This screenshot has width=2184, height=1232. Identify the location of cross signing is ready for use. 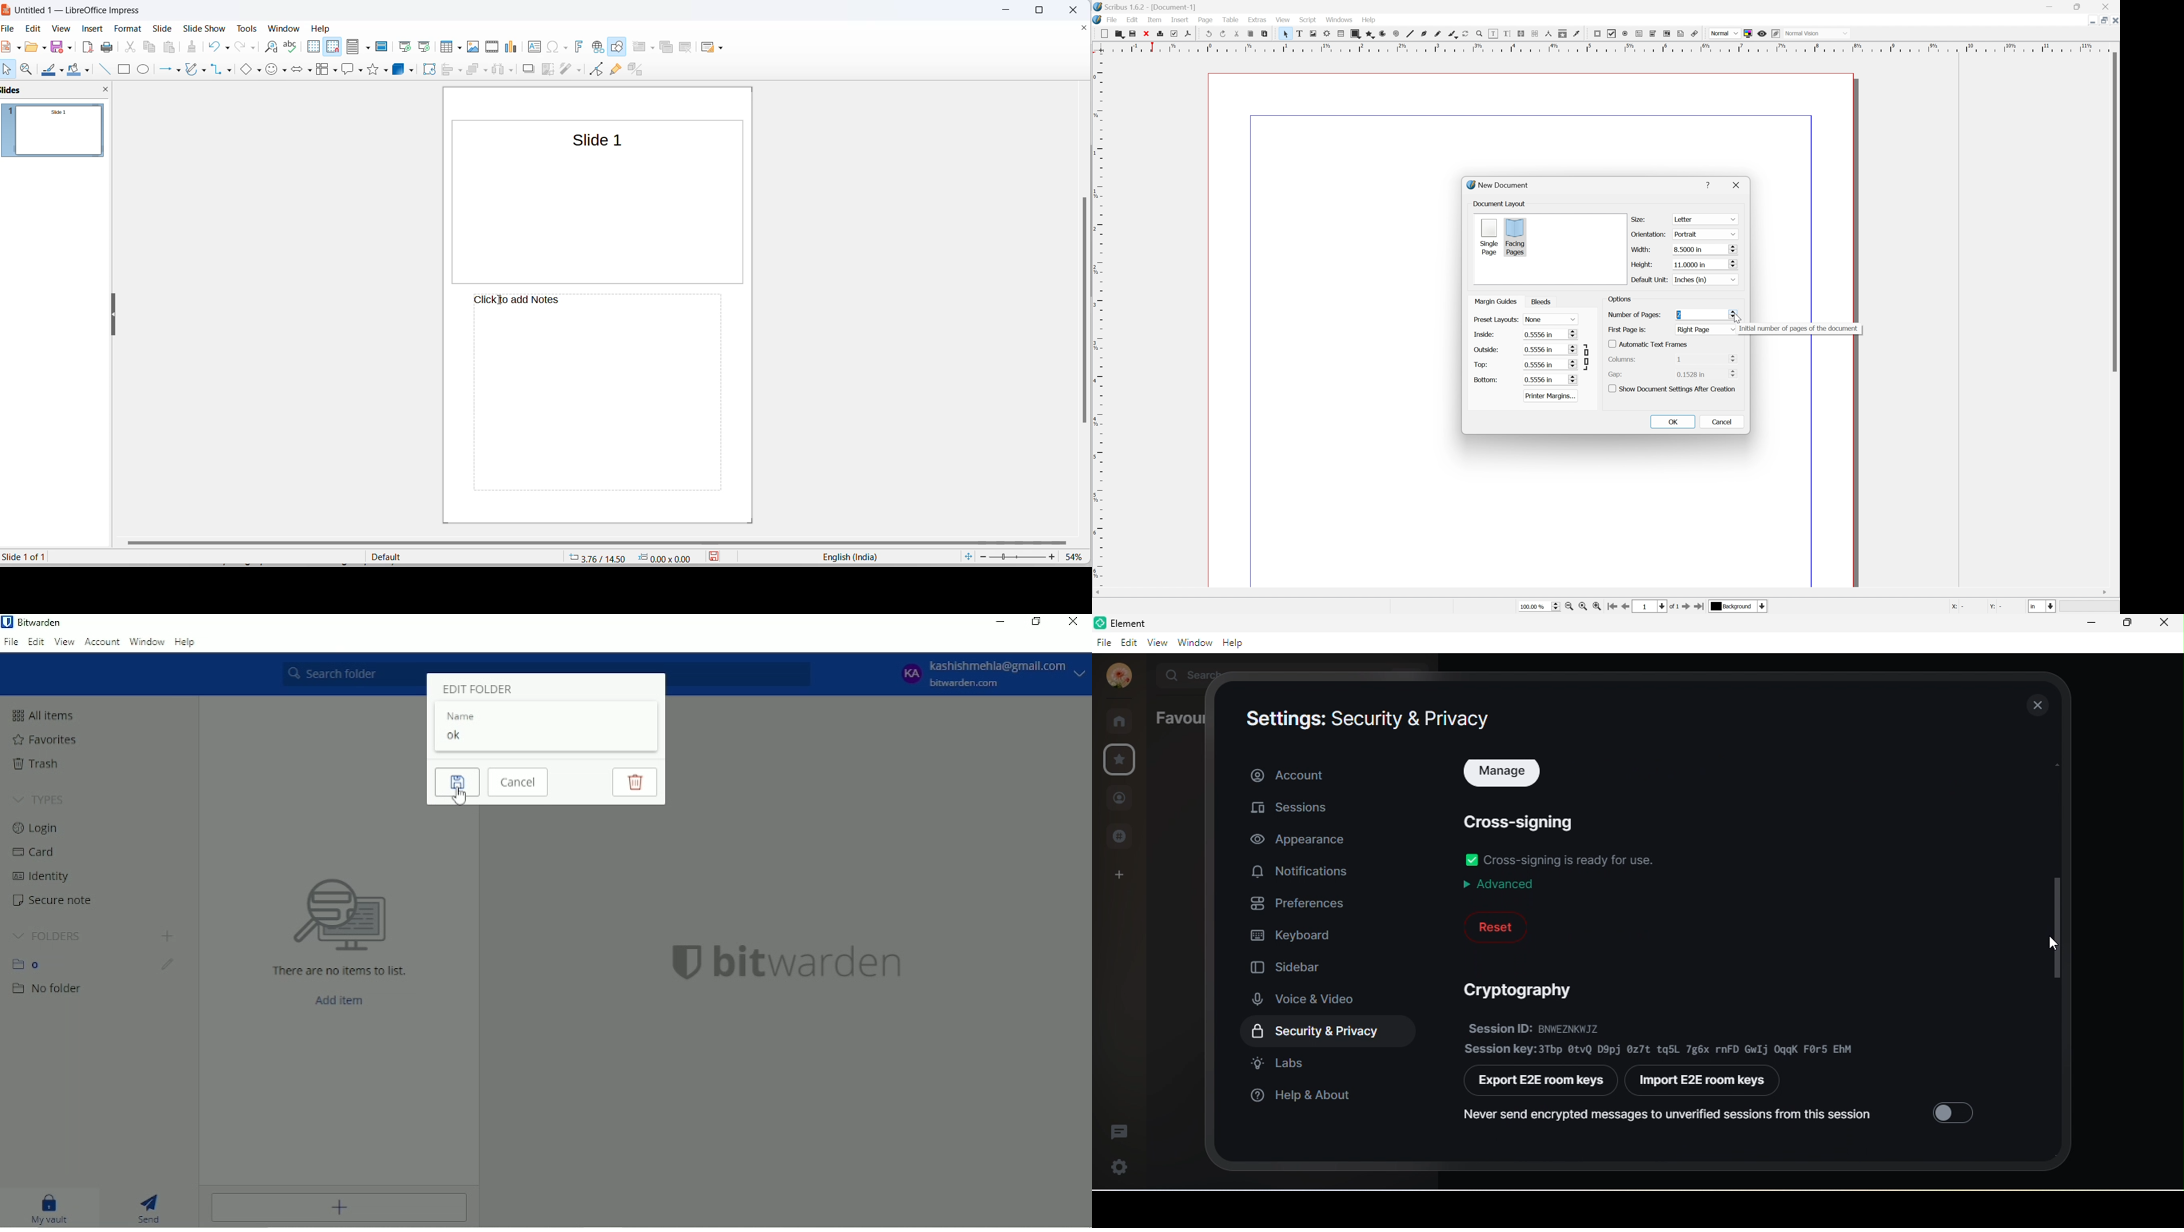
(1573, 859).